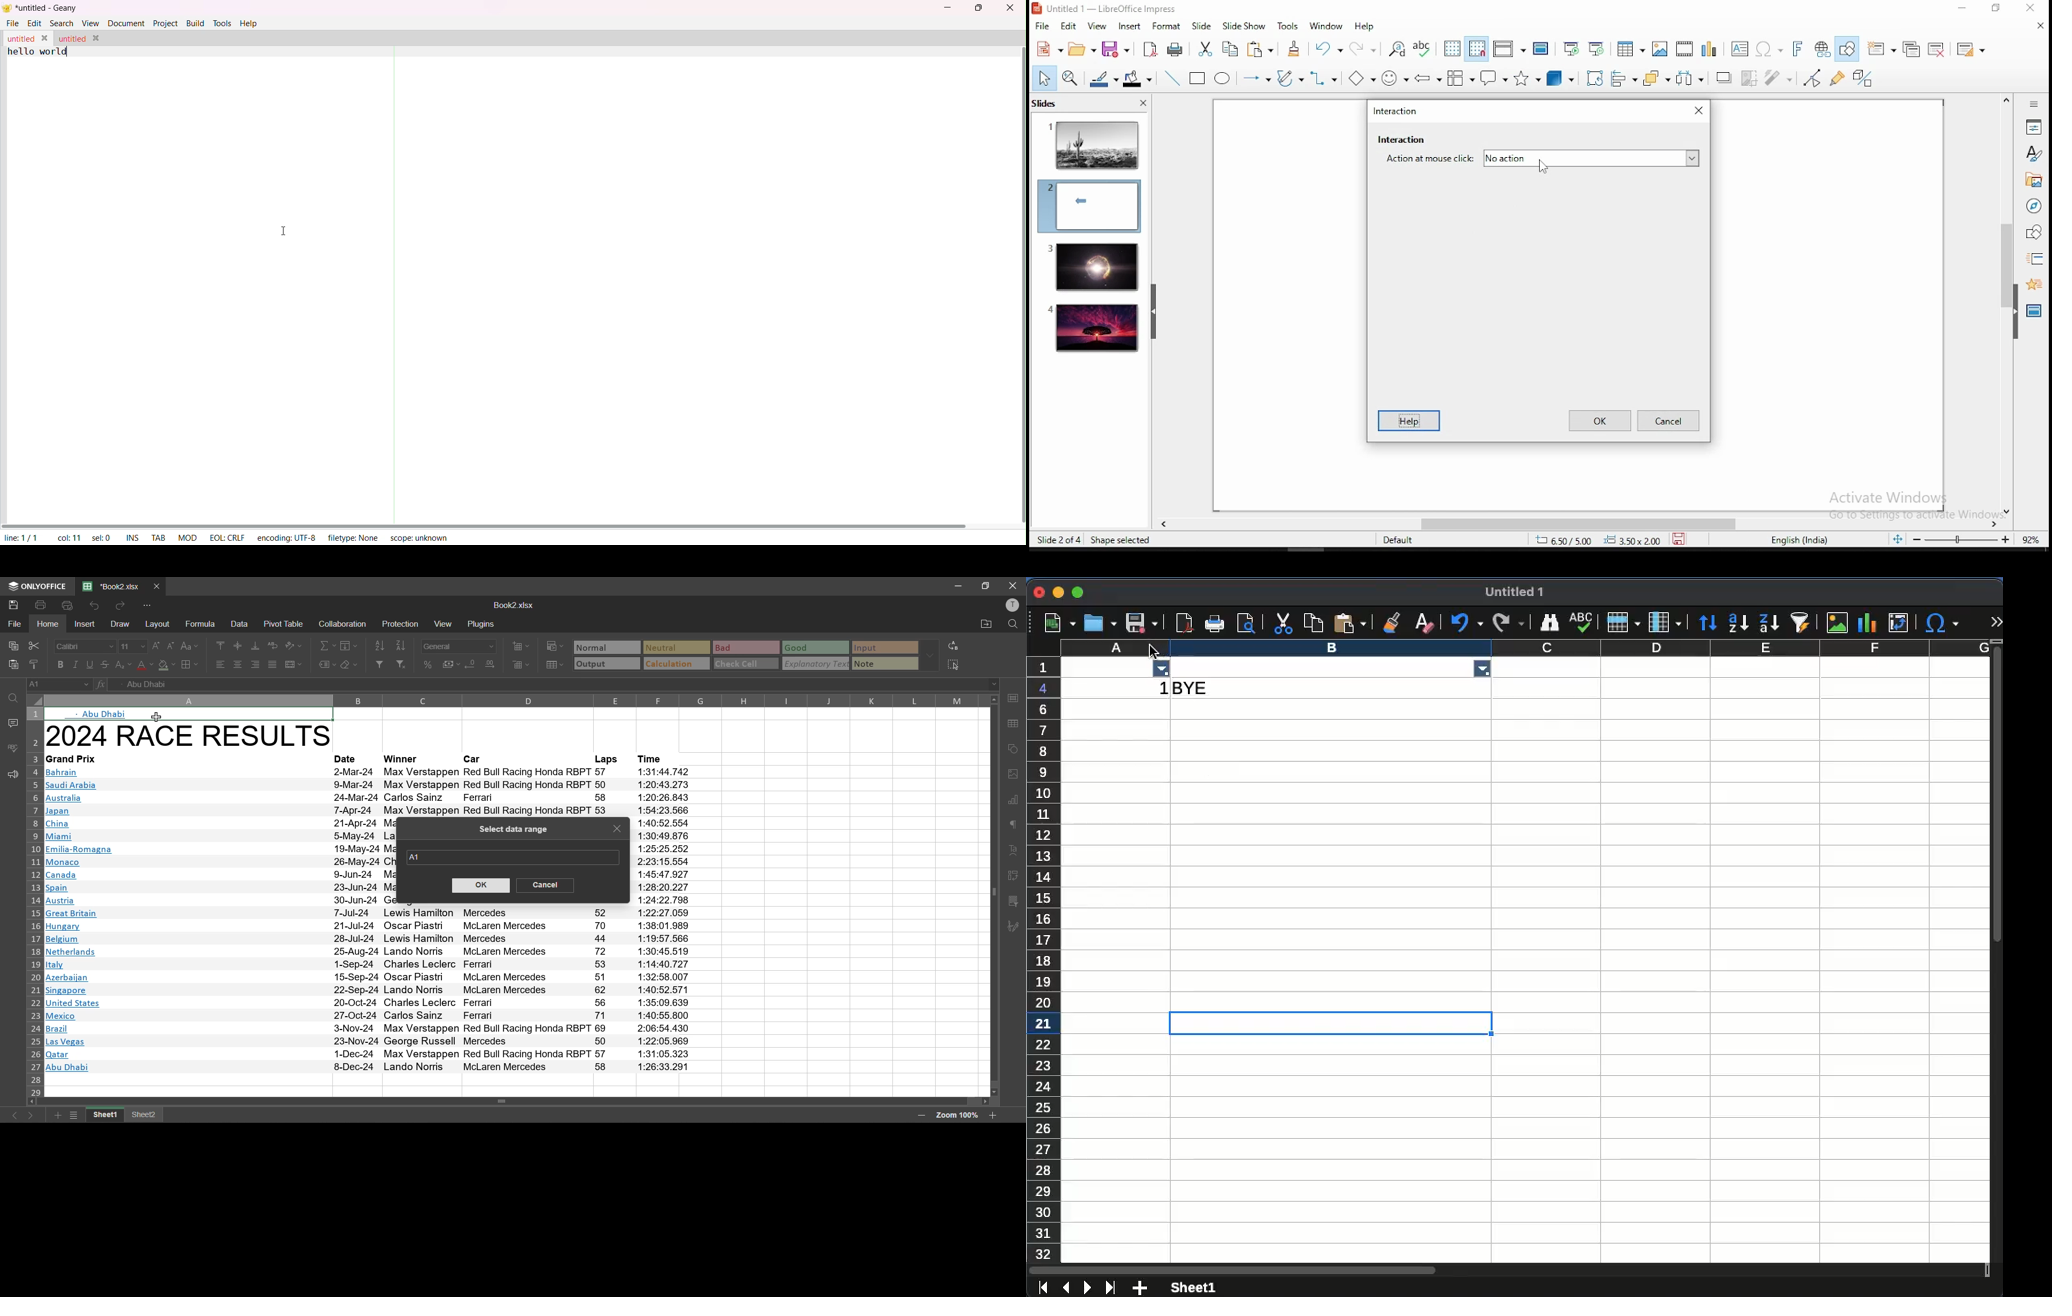  I want to click on paste, so click(1350, 623).